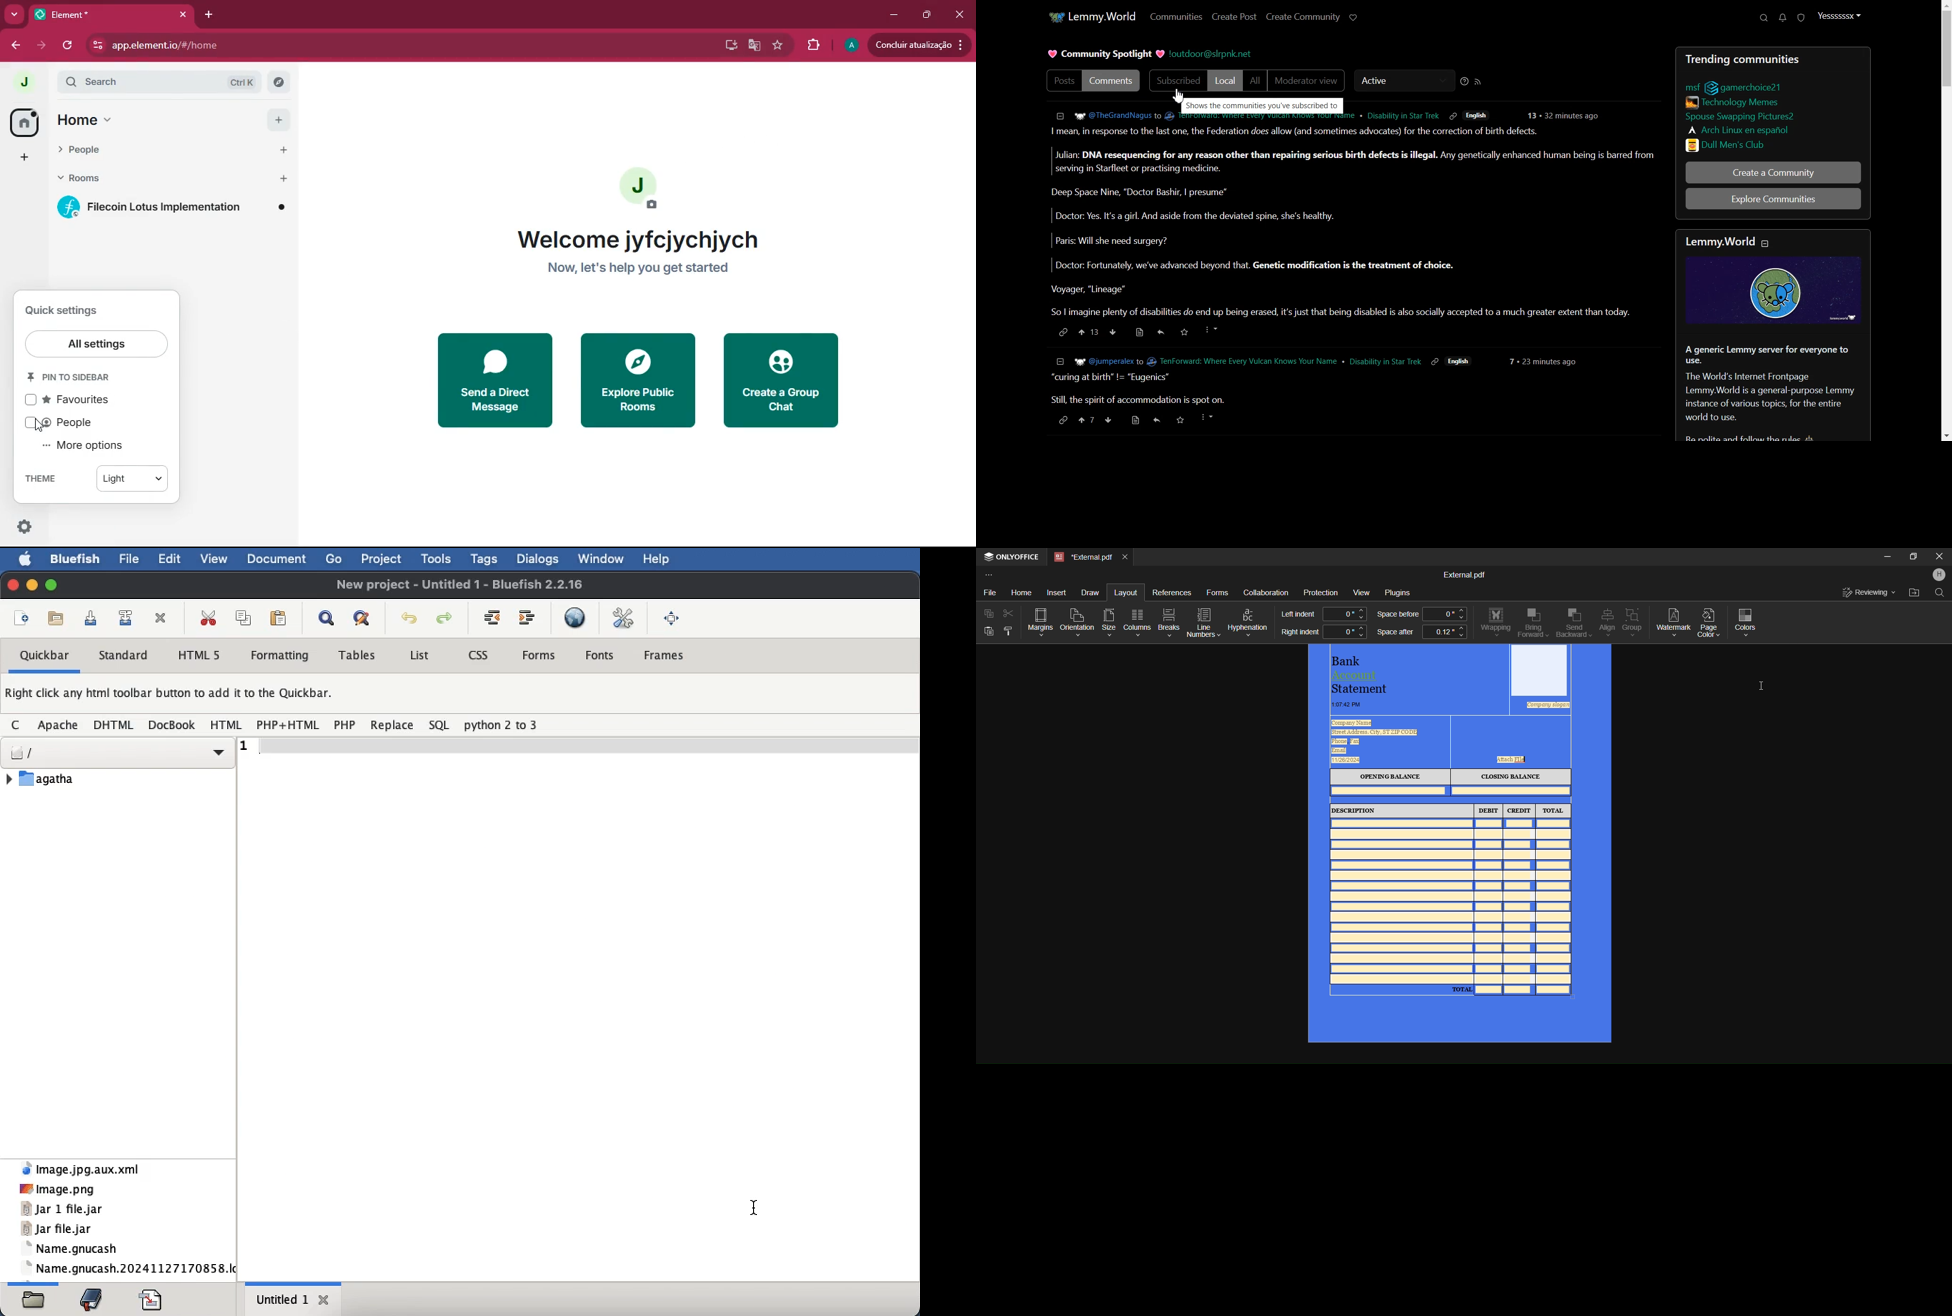 The height and width of the screenshot is (1316, 1960). Describe the element at coordinates (1279, 360) in the screenshot. I see `name` at that location.